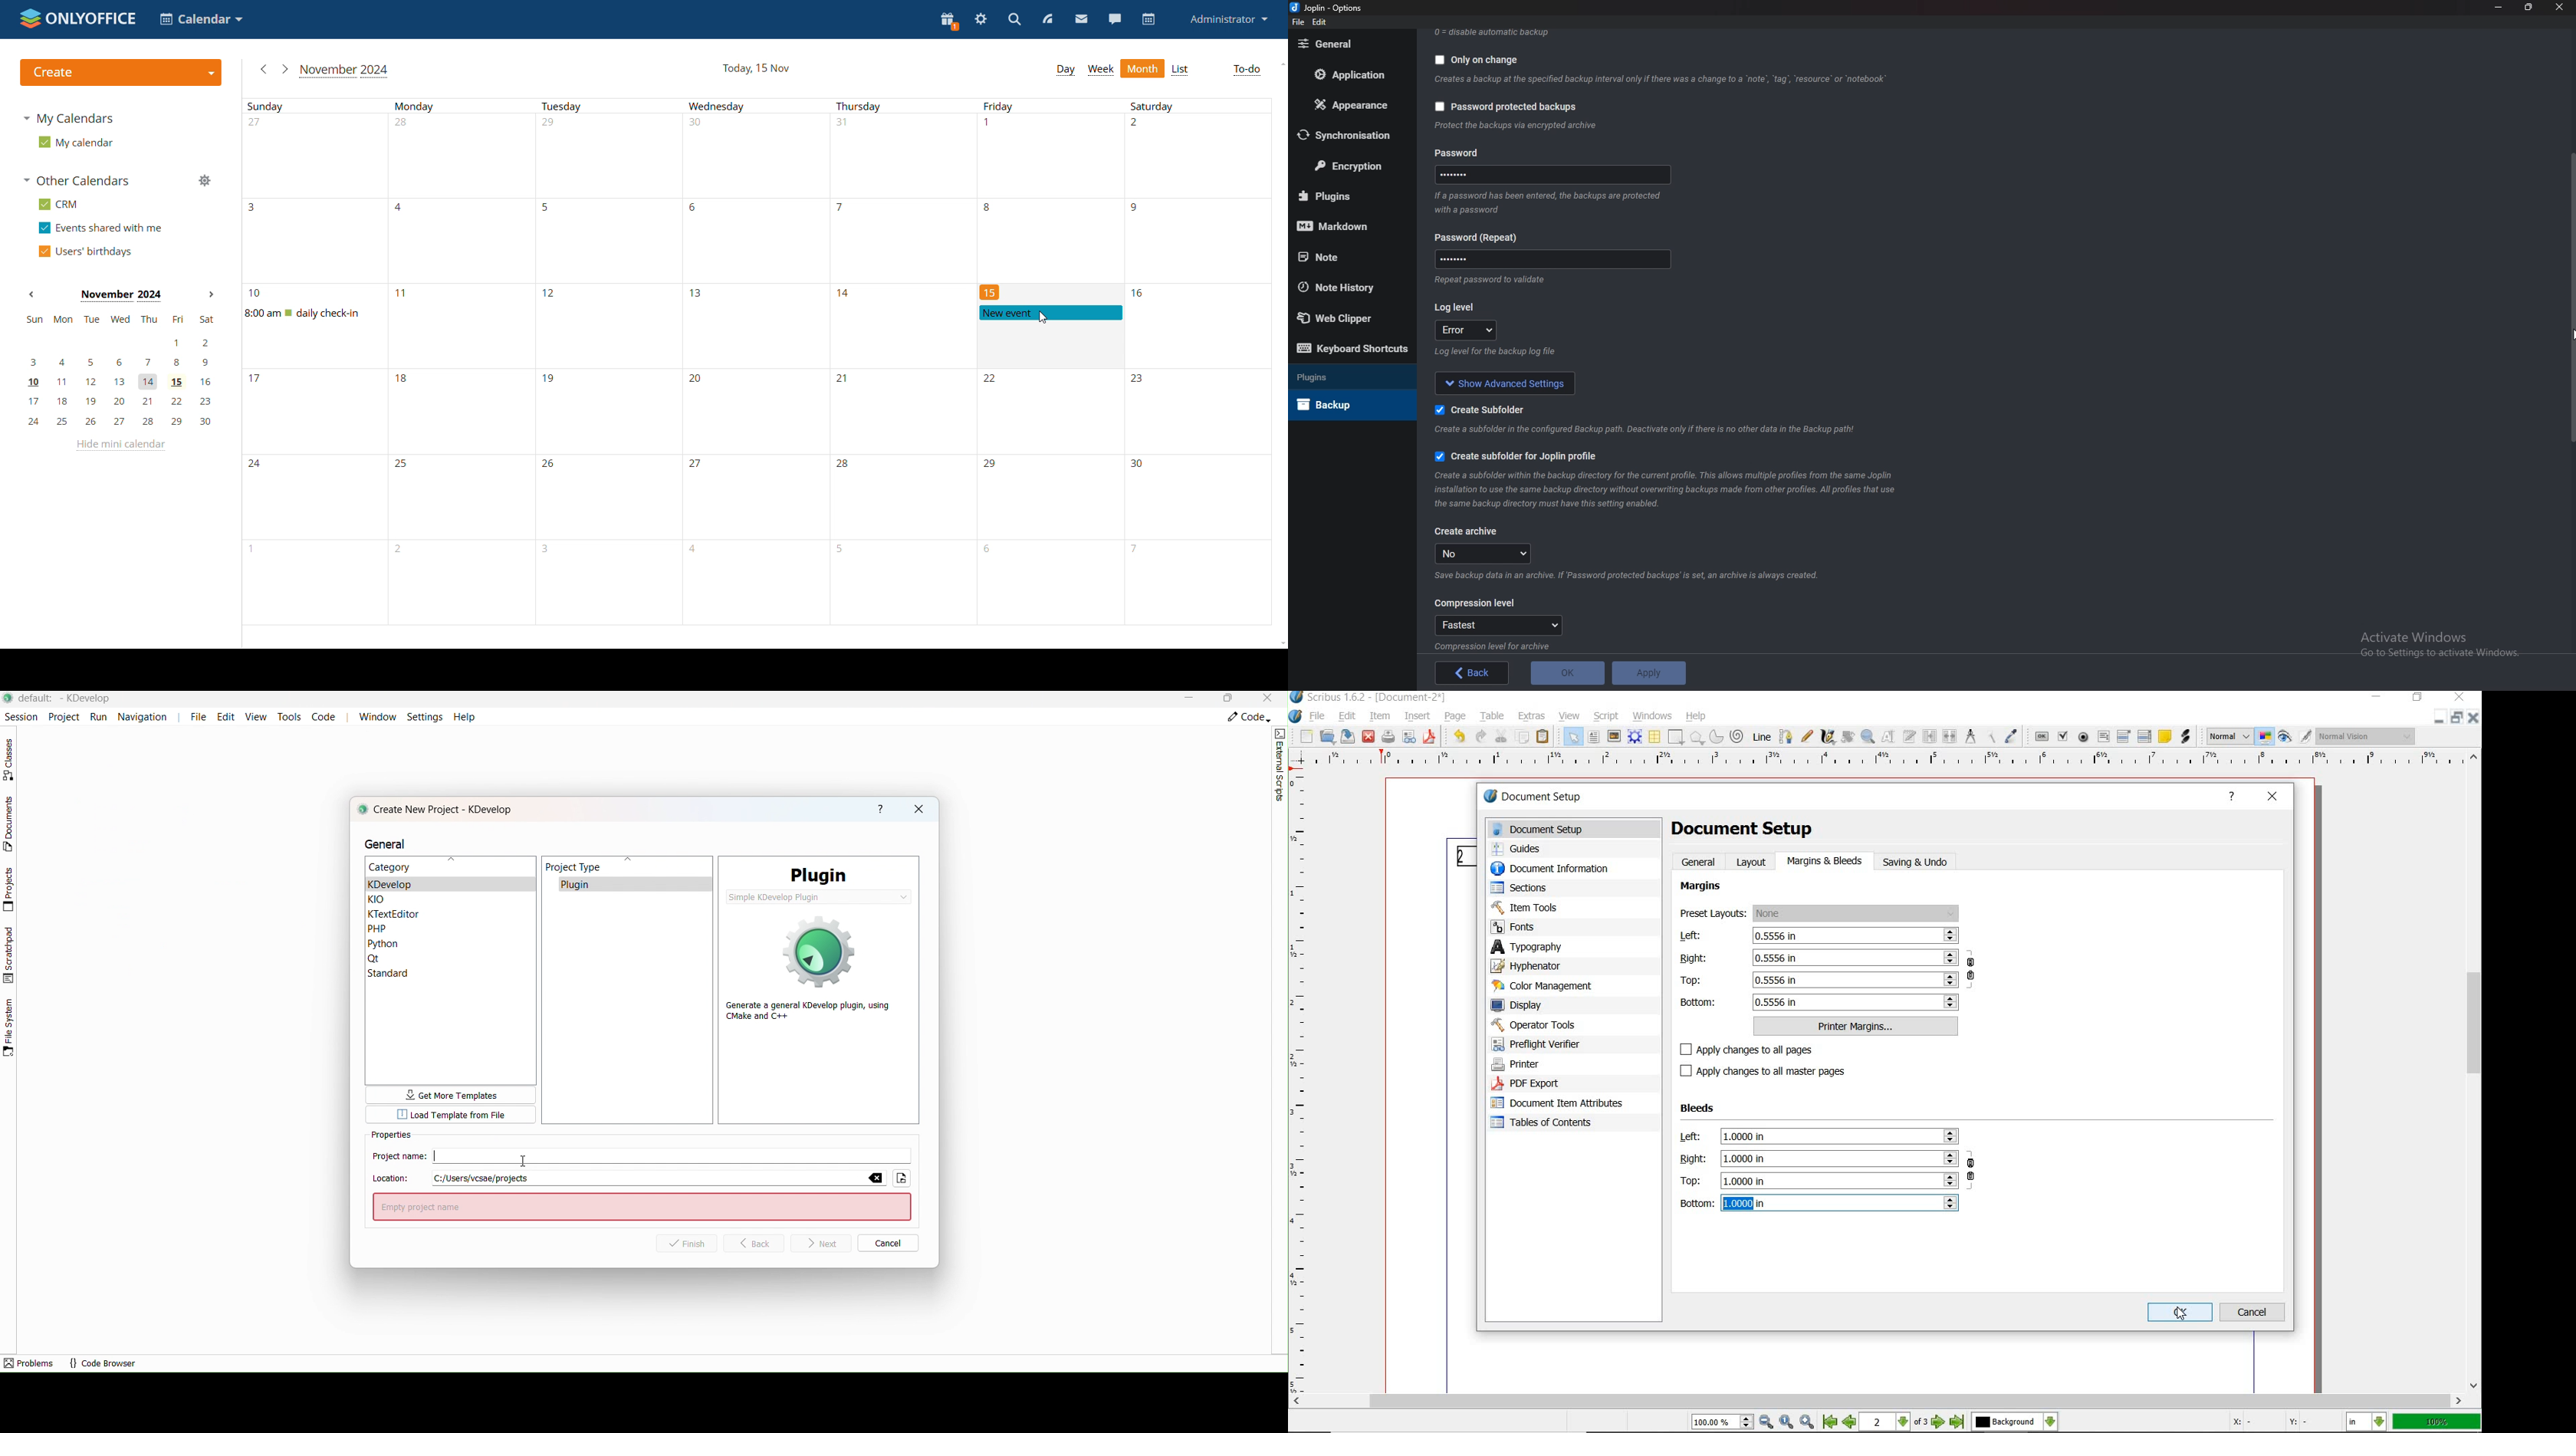  Describe the element at coordinates (1972, 738) in the screenshot. I see `measurements` at that location.